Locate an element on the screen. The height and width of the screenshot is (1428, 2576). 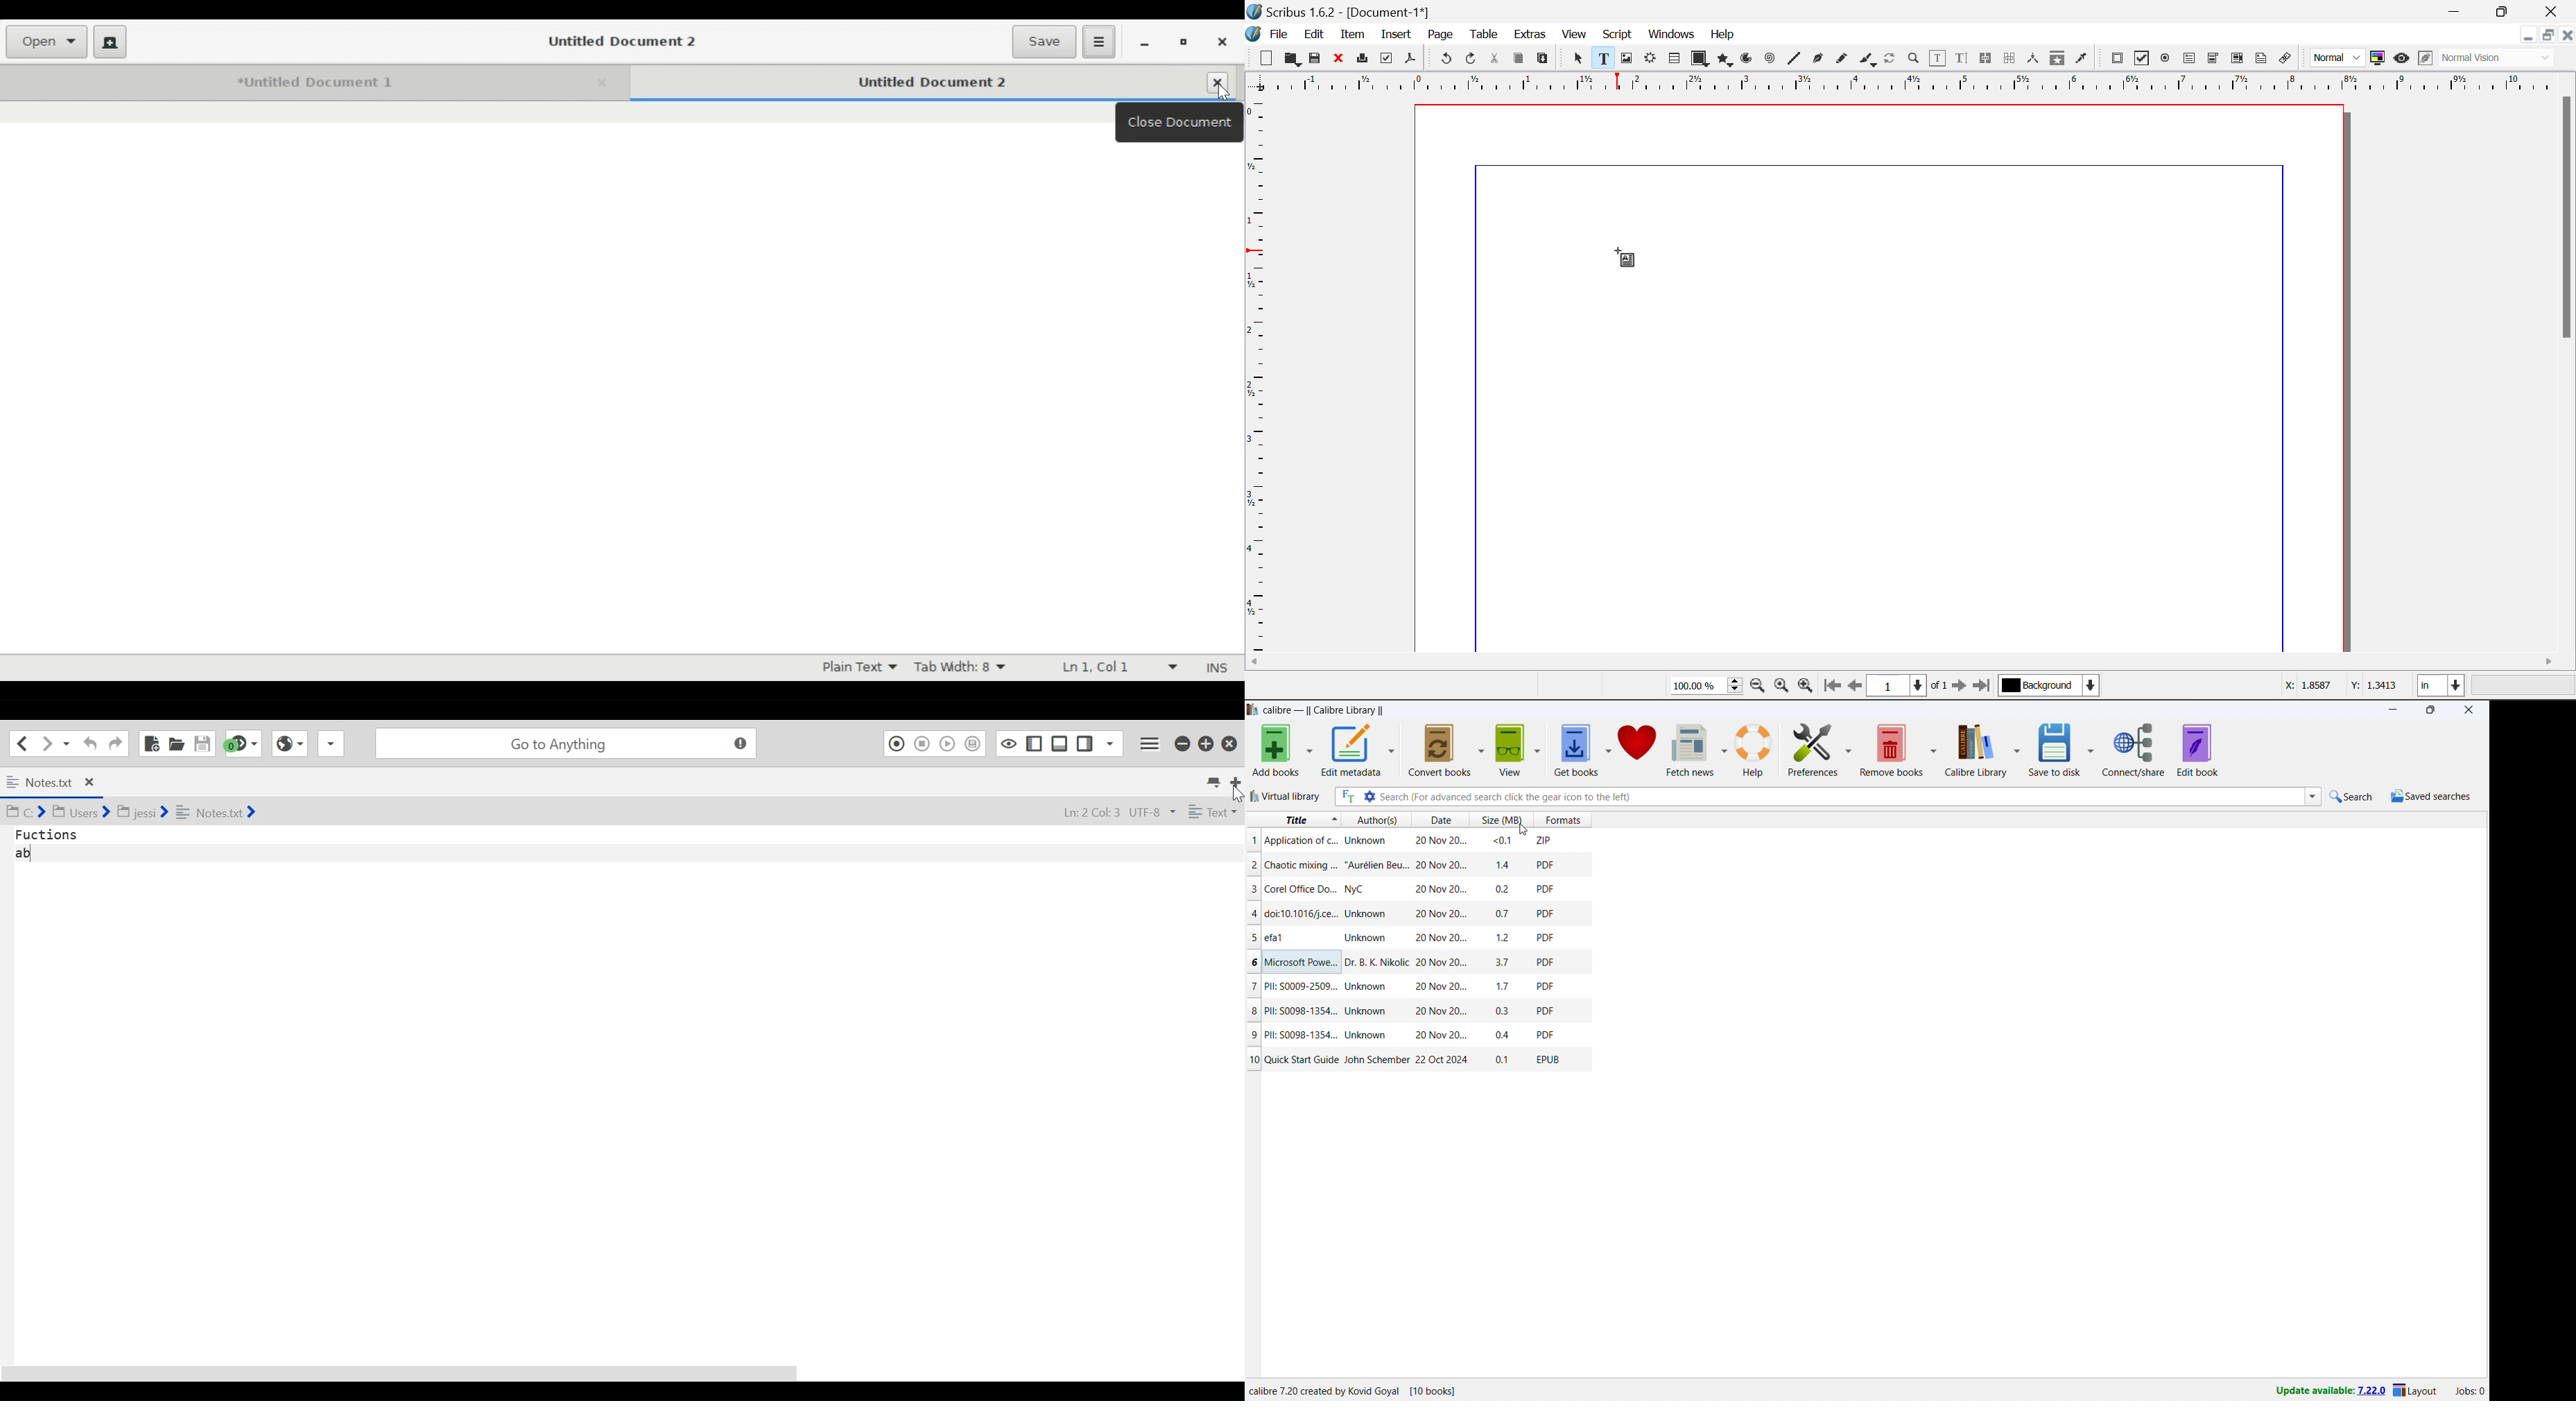
date is located at coordinates (1440, 1036).